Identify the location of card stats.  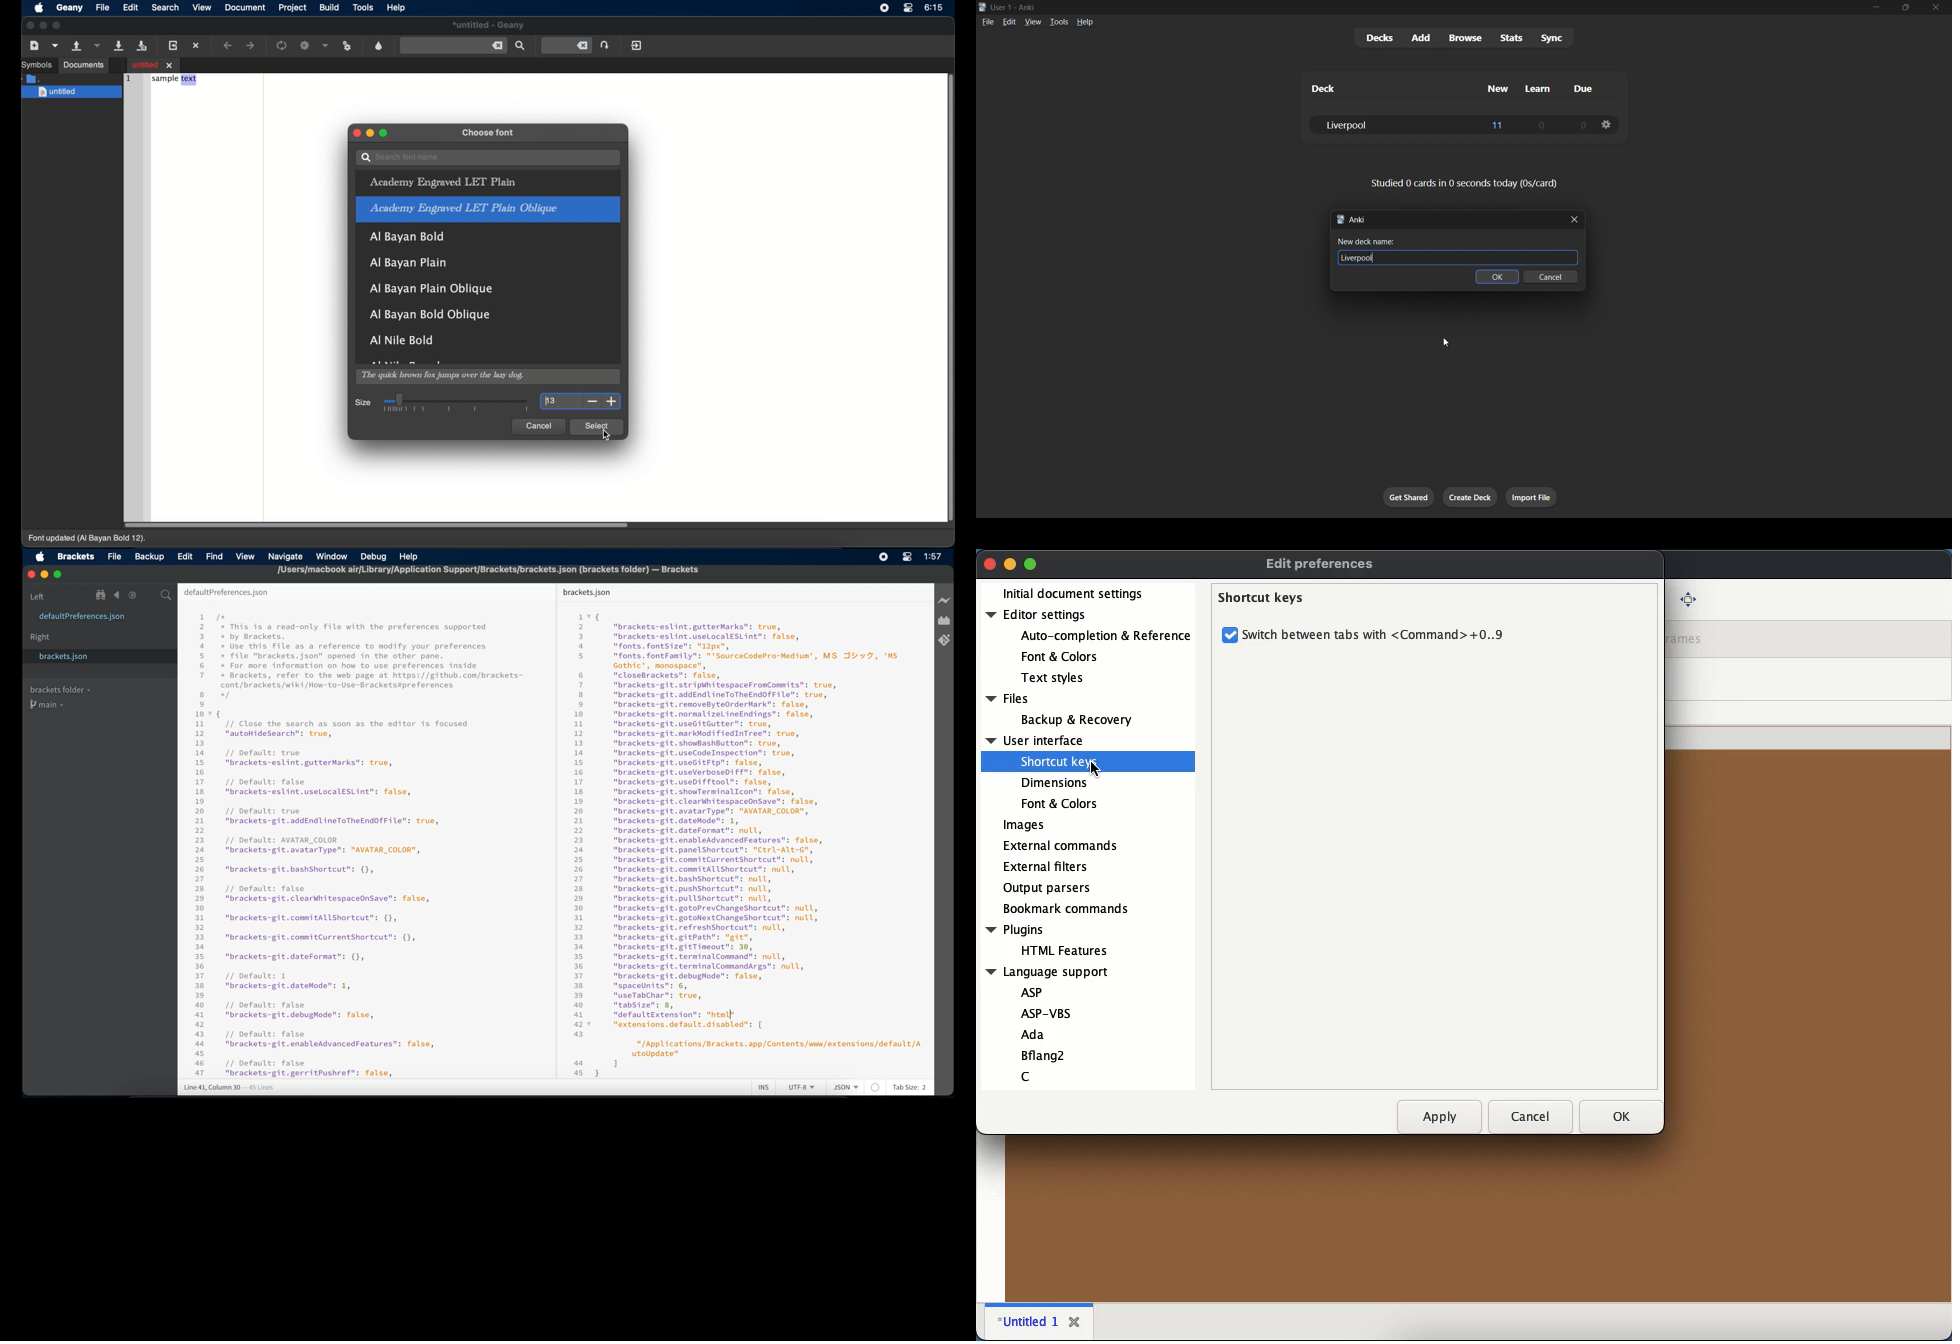
(1468, 184).